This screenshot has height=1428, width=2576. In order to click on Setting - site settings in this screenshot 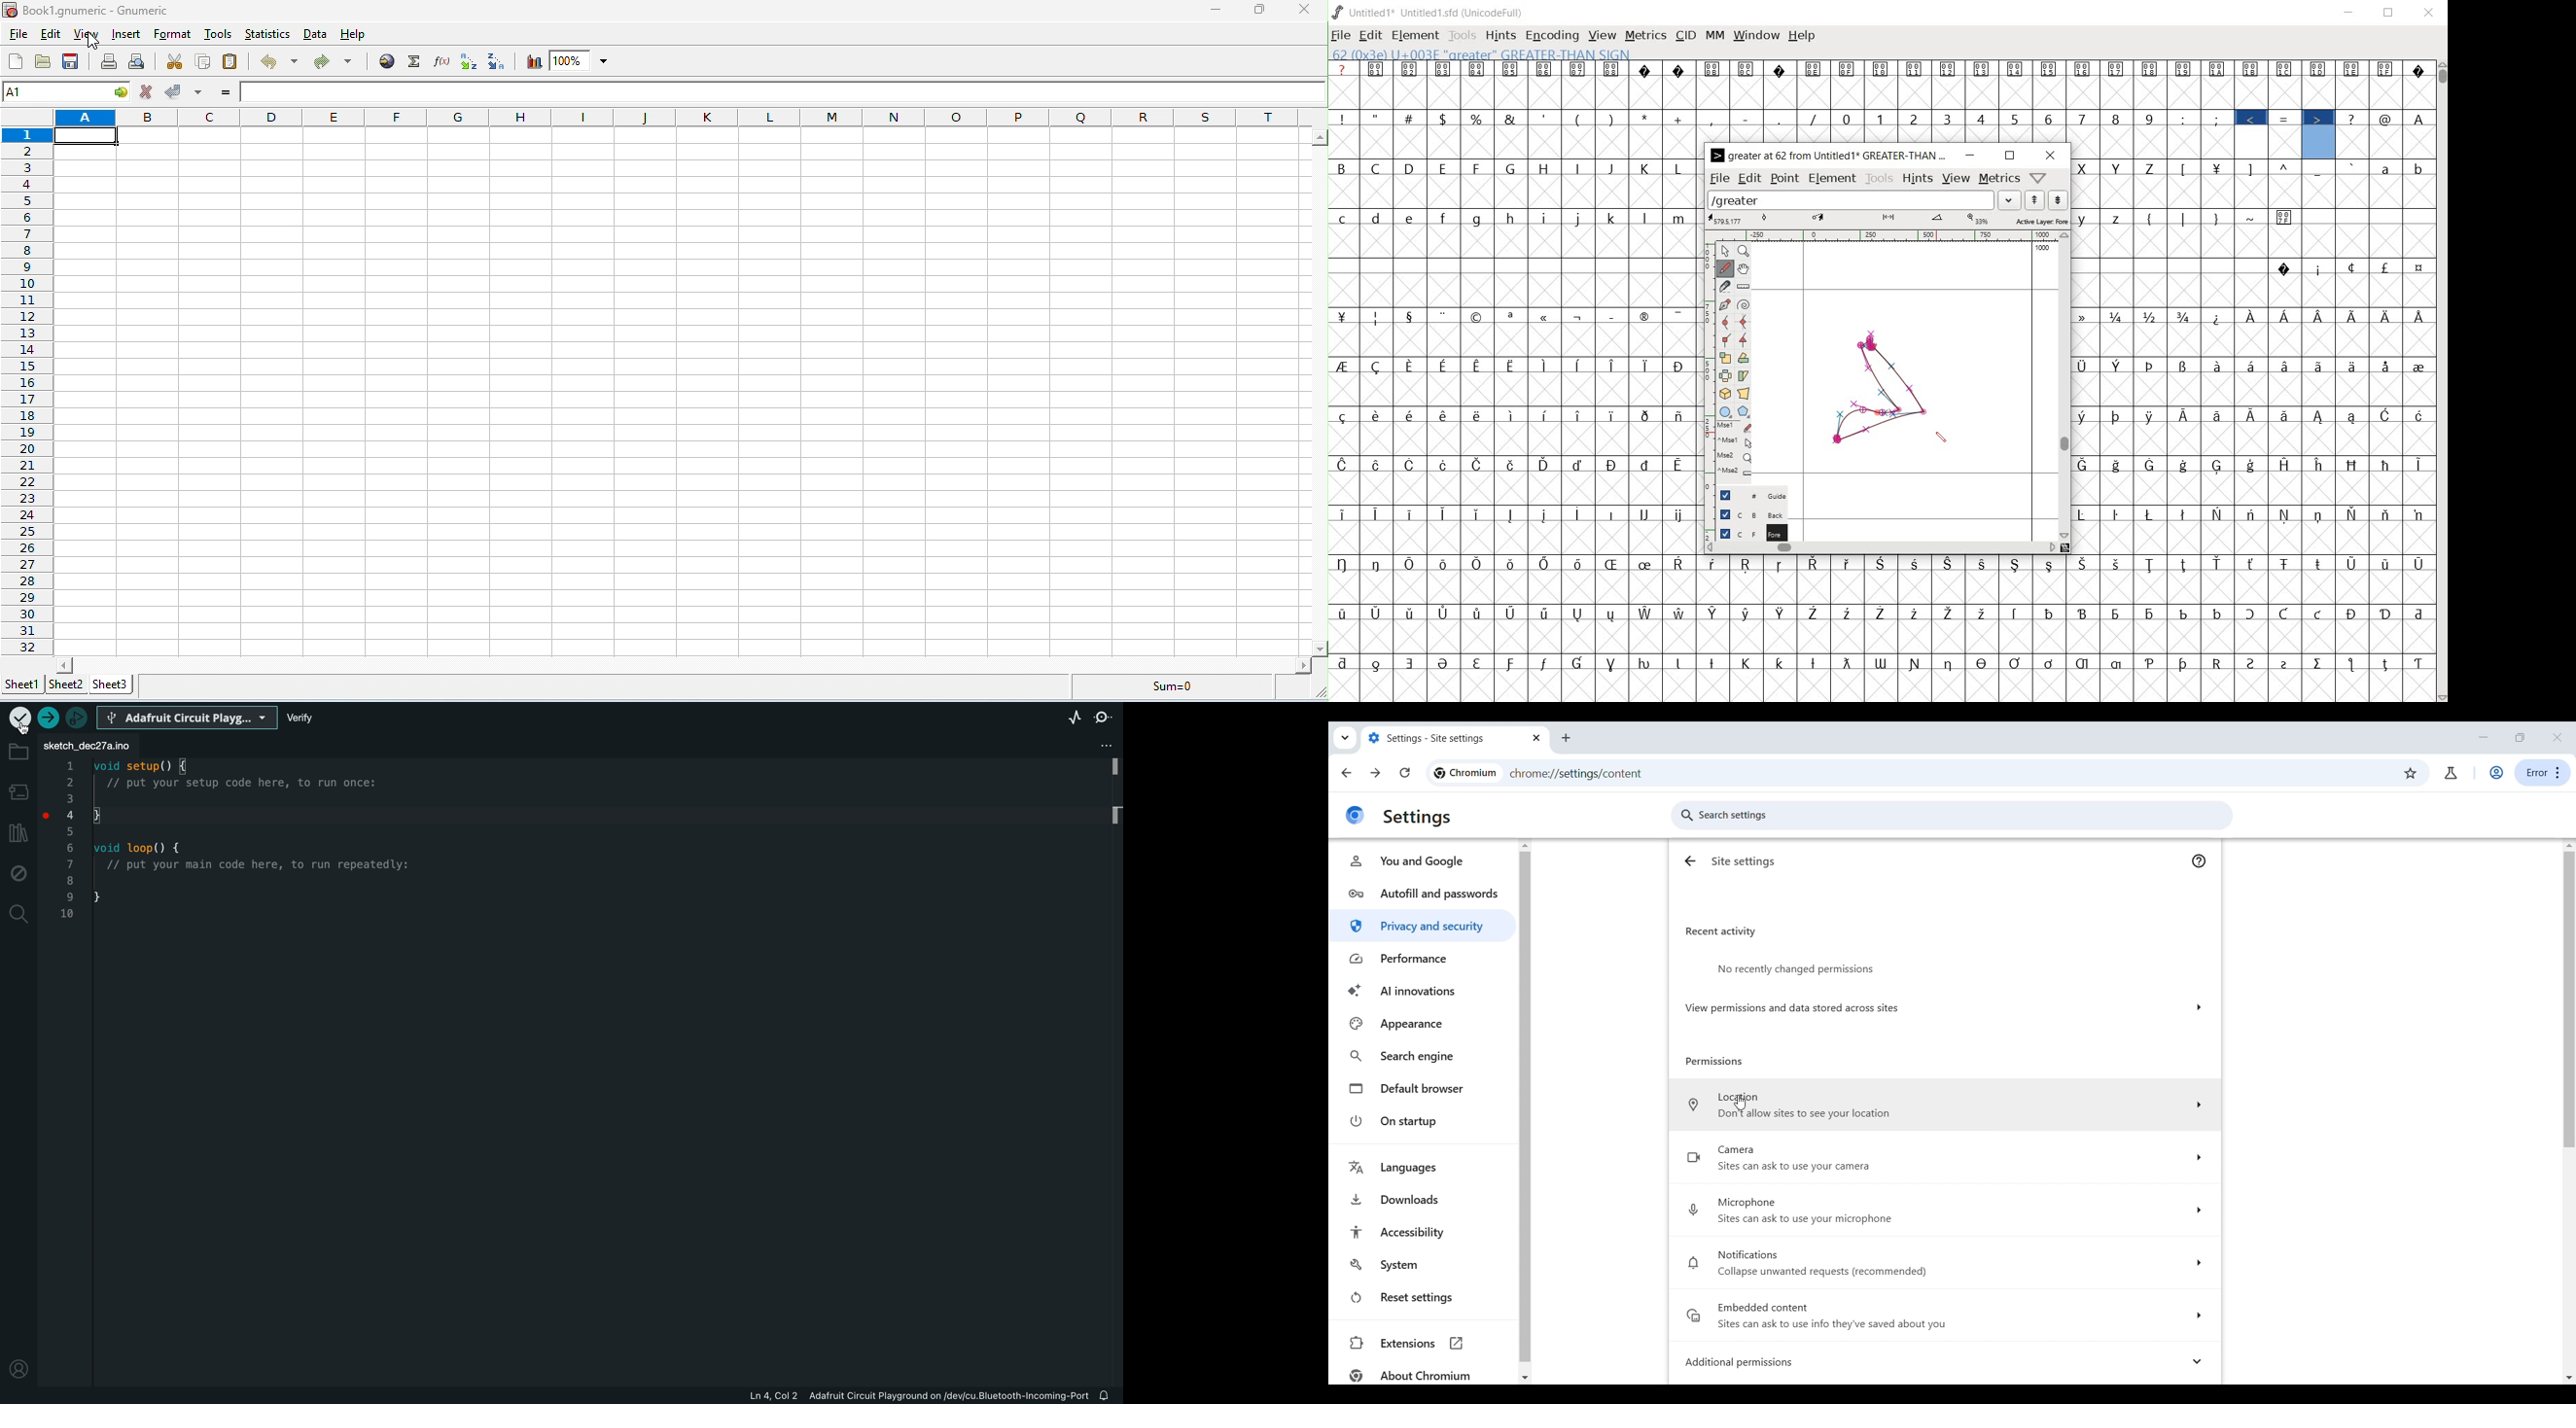, I will do `click(1443, 737)`.